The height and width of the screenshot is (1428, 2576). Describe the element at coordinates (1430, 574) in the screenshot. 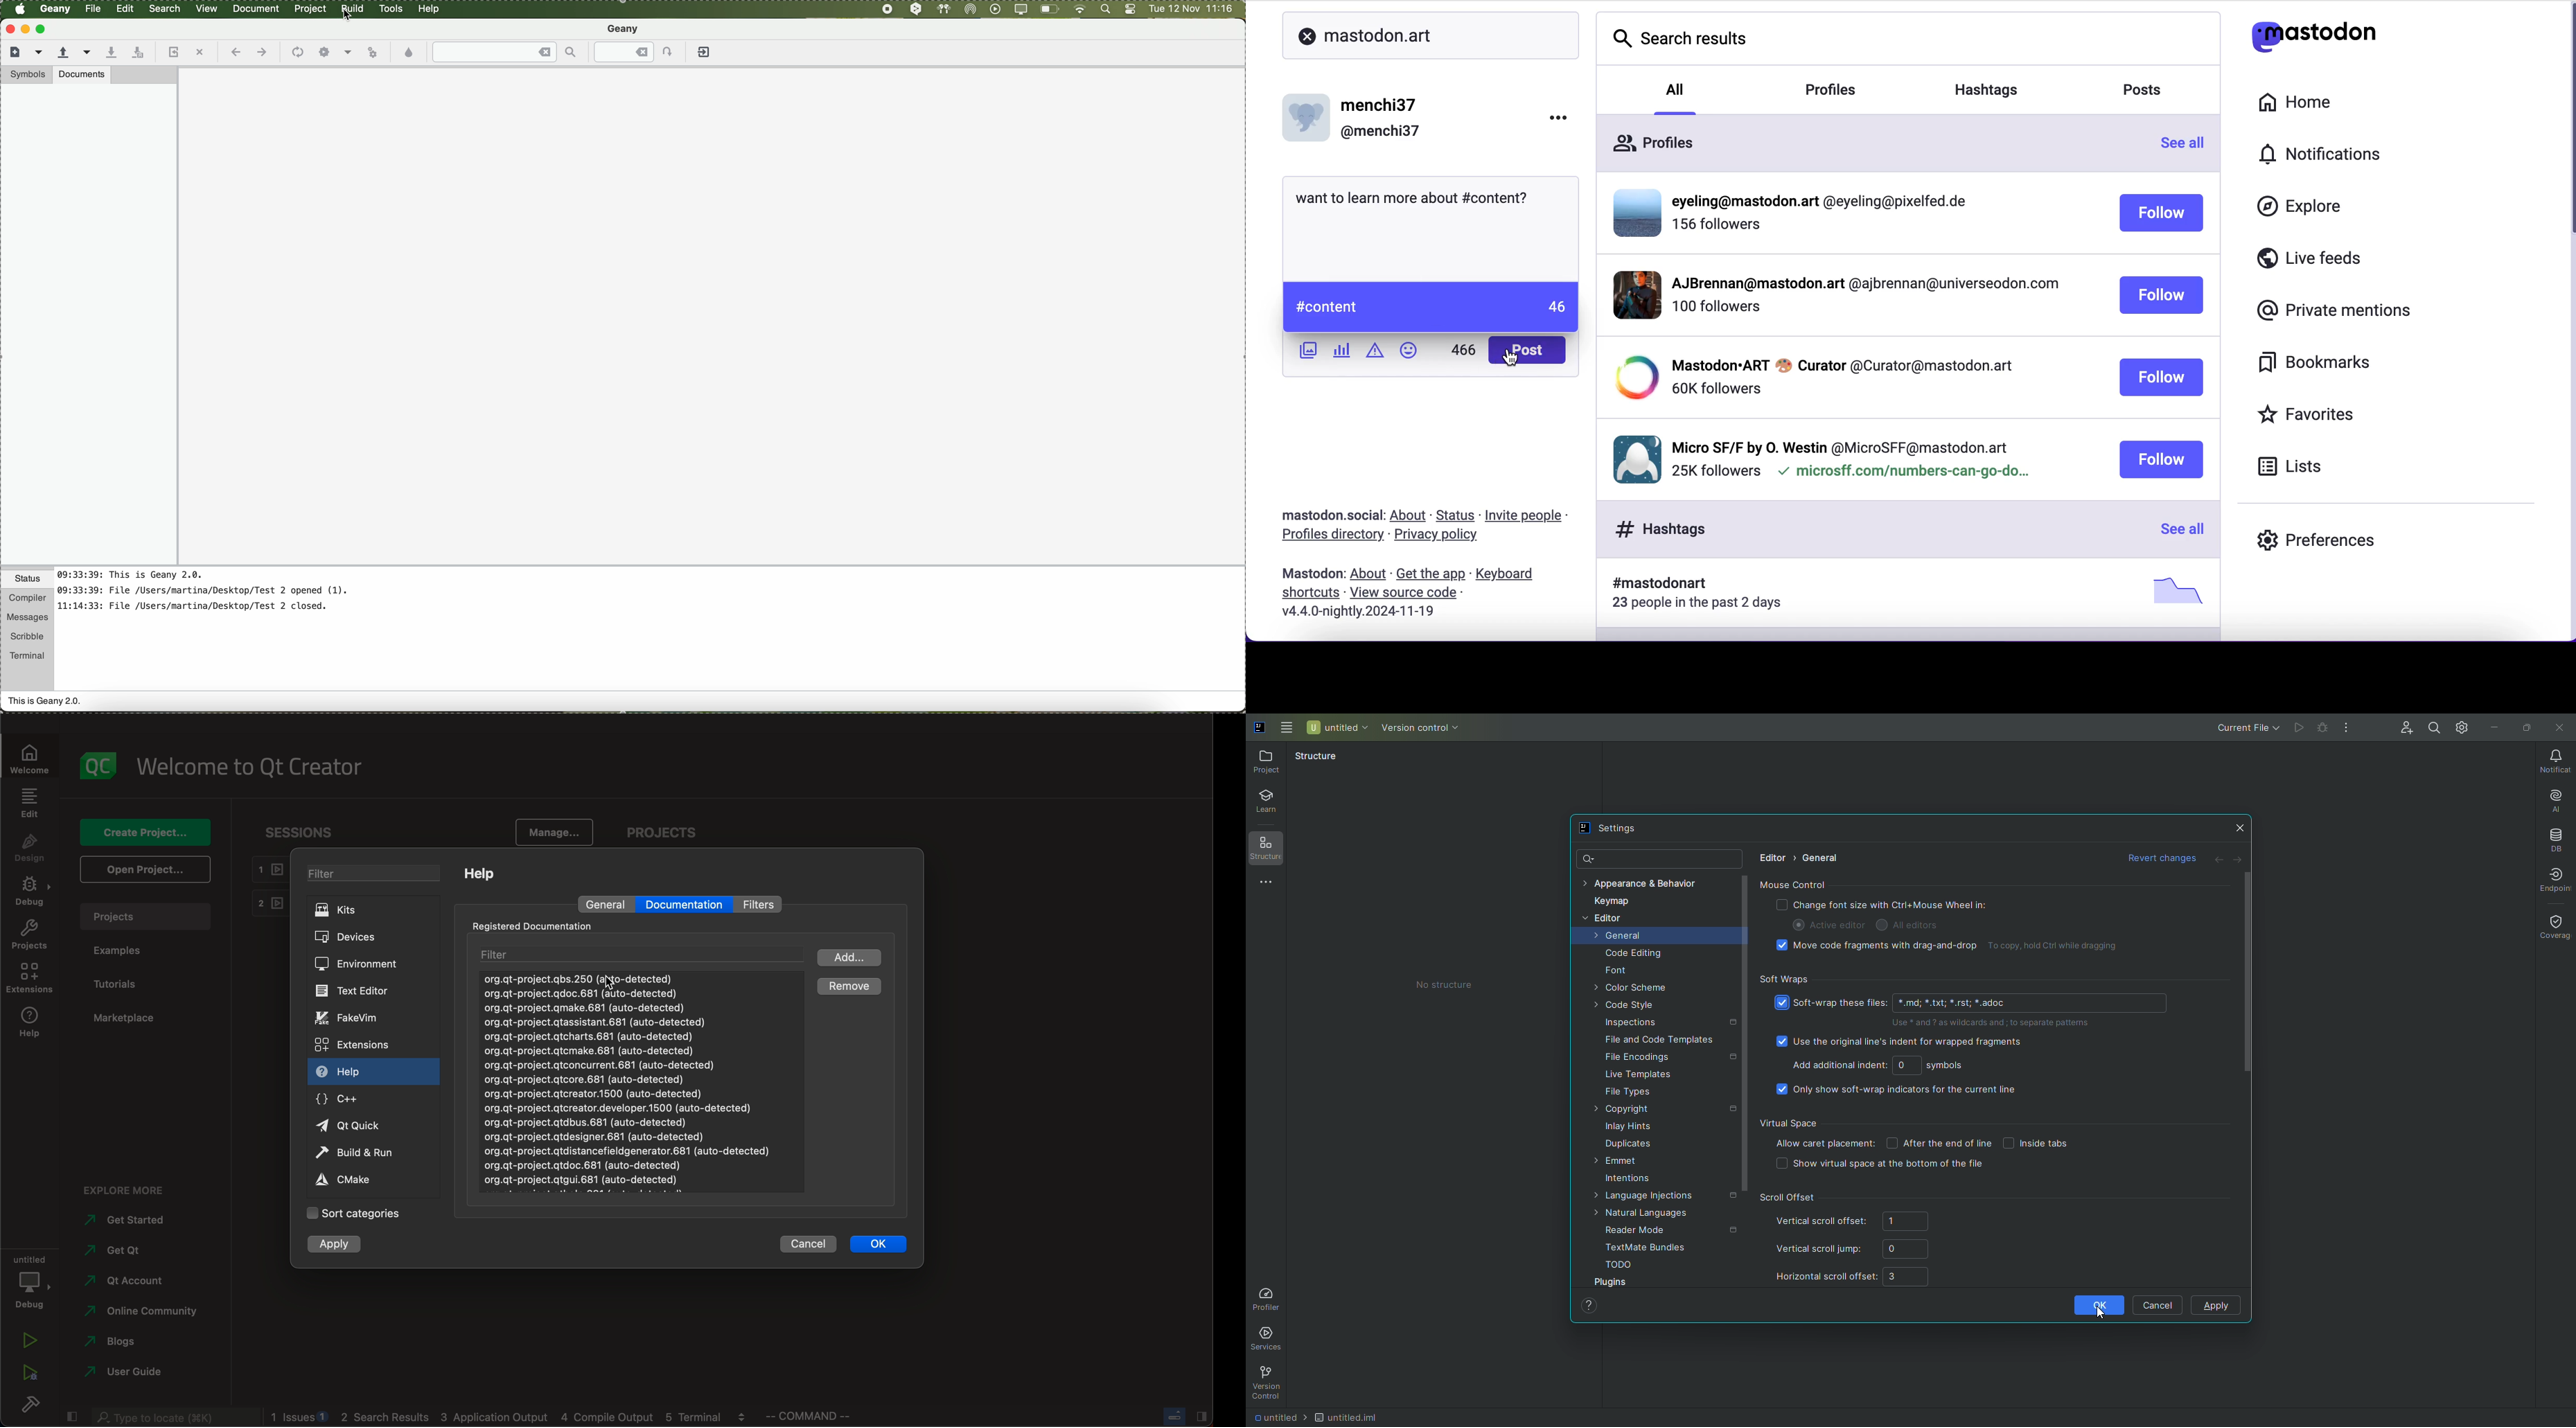

I see `get the app` at that location.